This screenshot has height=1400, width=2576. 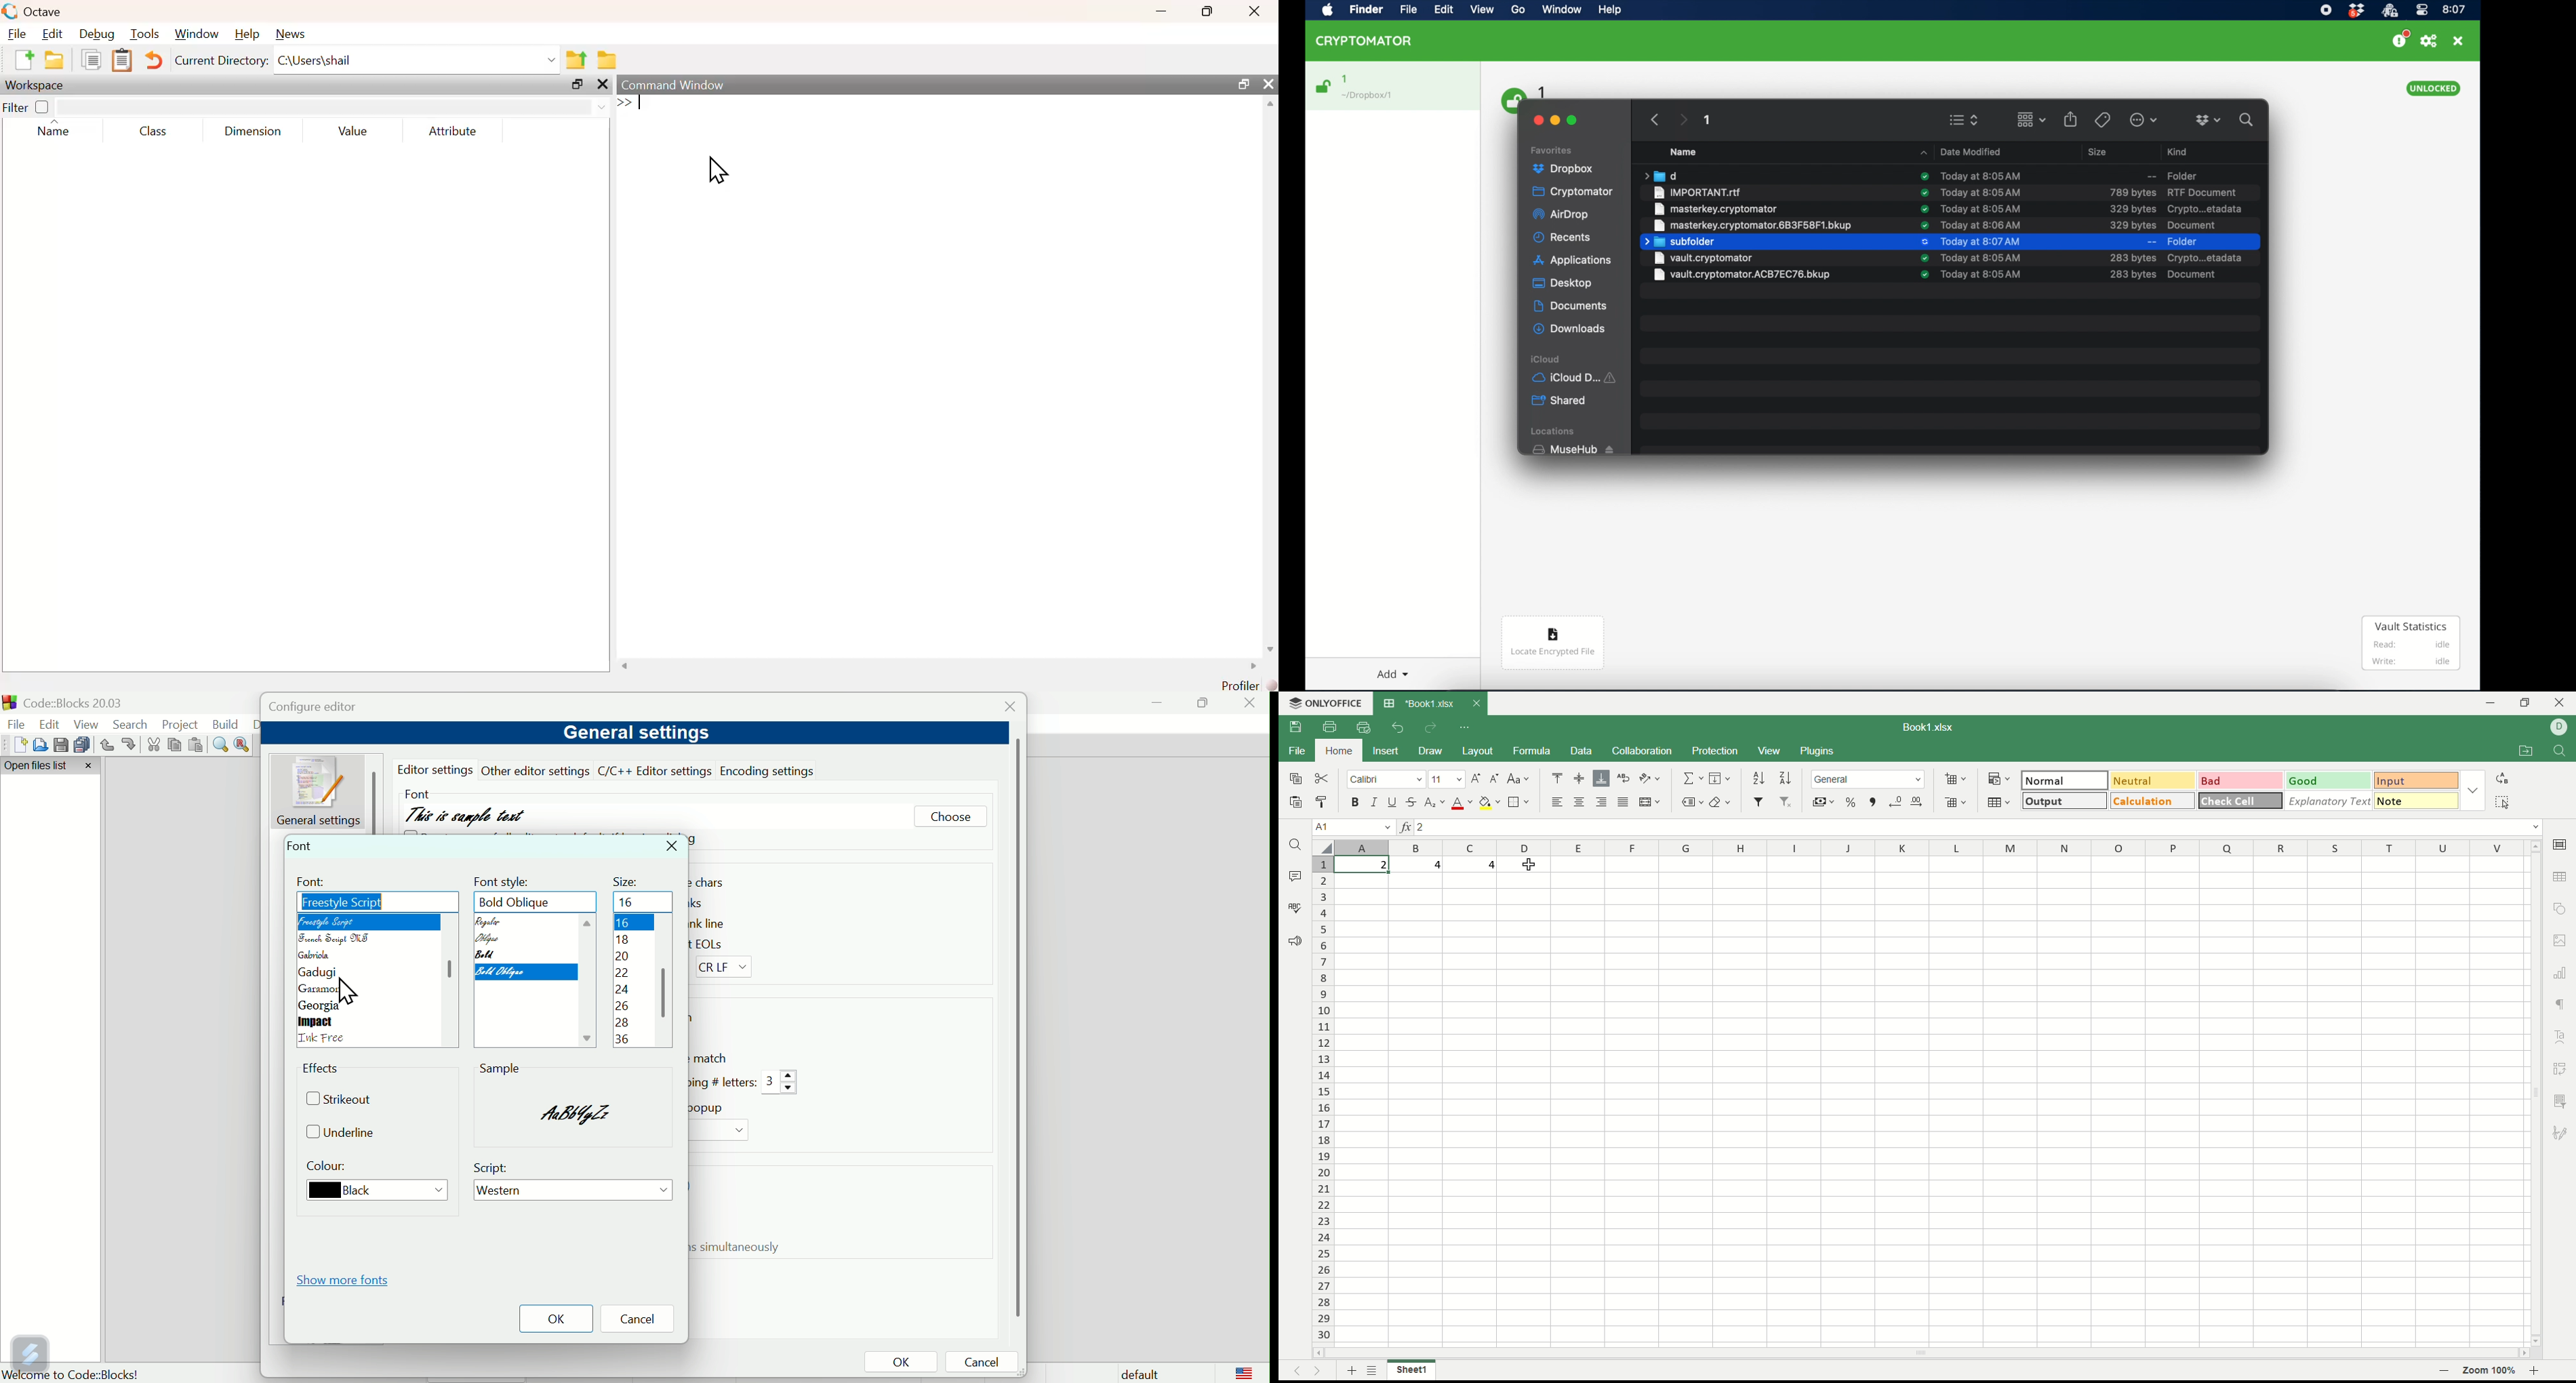 What do you see at coordinates (326, 990) in the screenshot?
I see `Garamond` at bounding box center [326, 990].